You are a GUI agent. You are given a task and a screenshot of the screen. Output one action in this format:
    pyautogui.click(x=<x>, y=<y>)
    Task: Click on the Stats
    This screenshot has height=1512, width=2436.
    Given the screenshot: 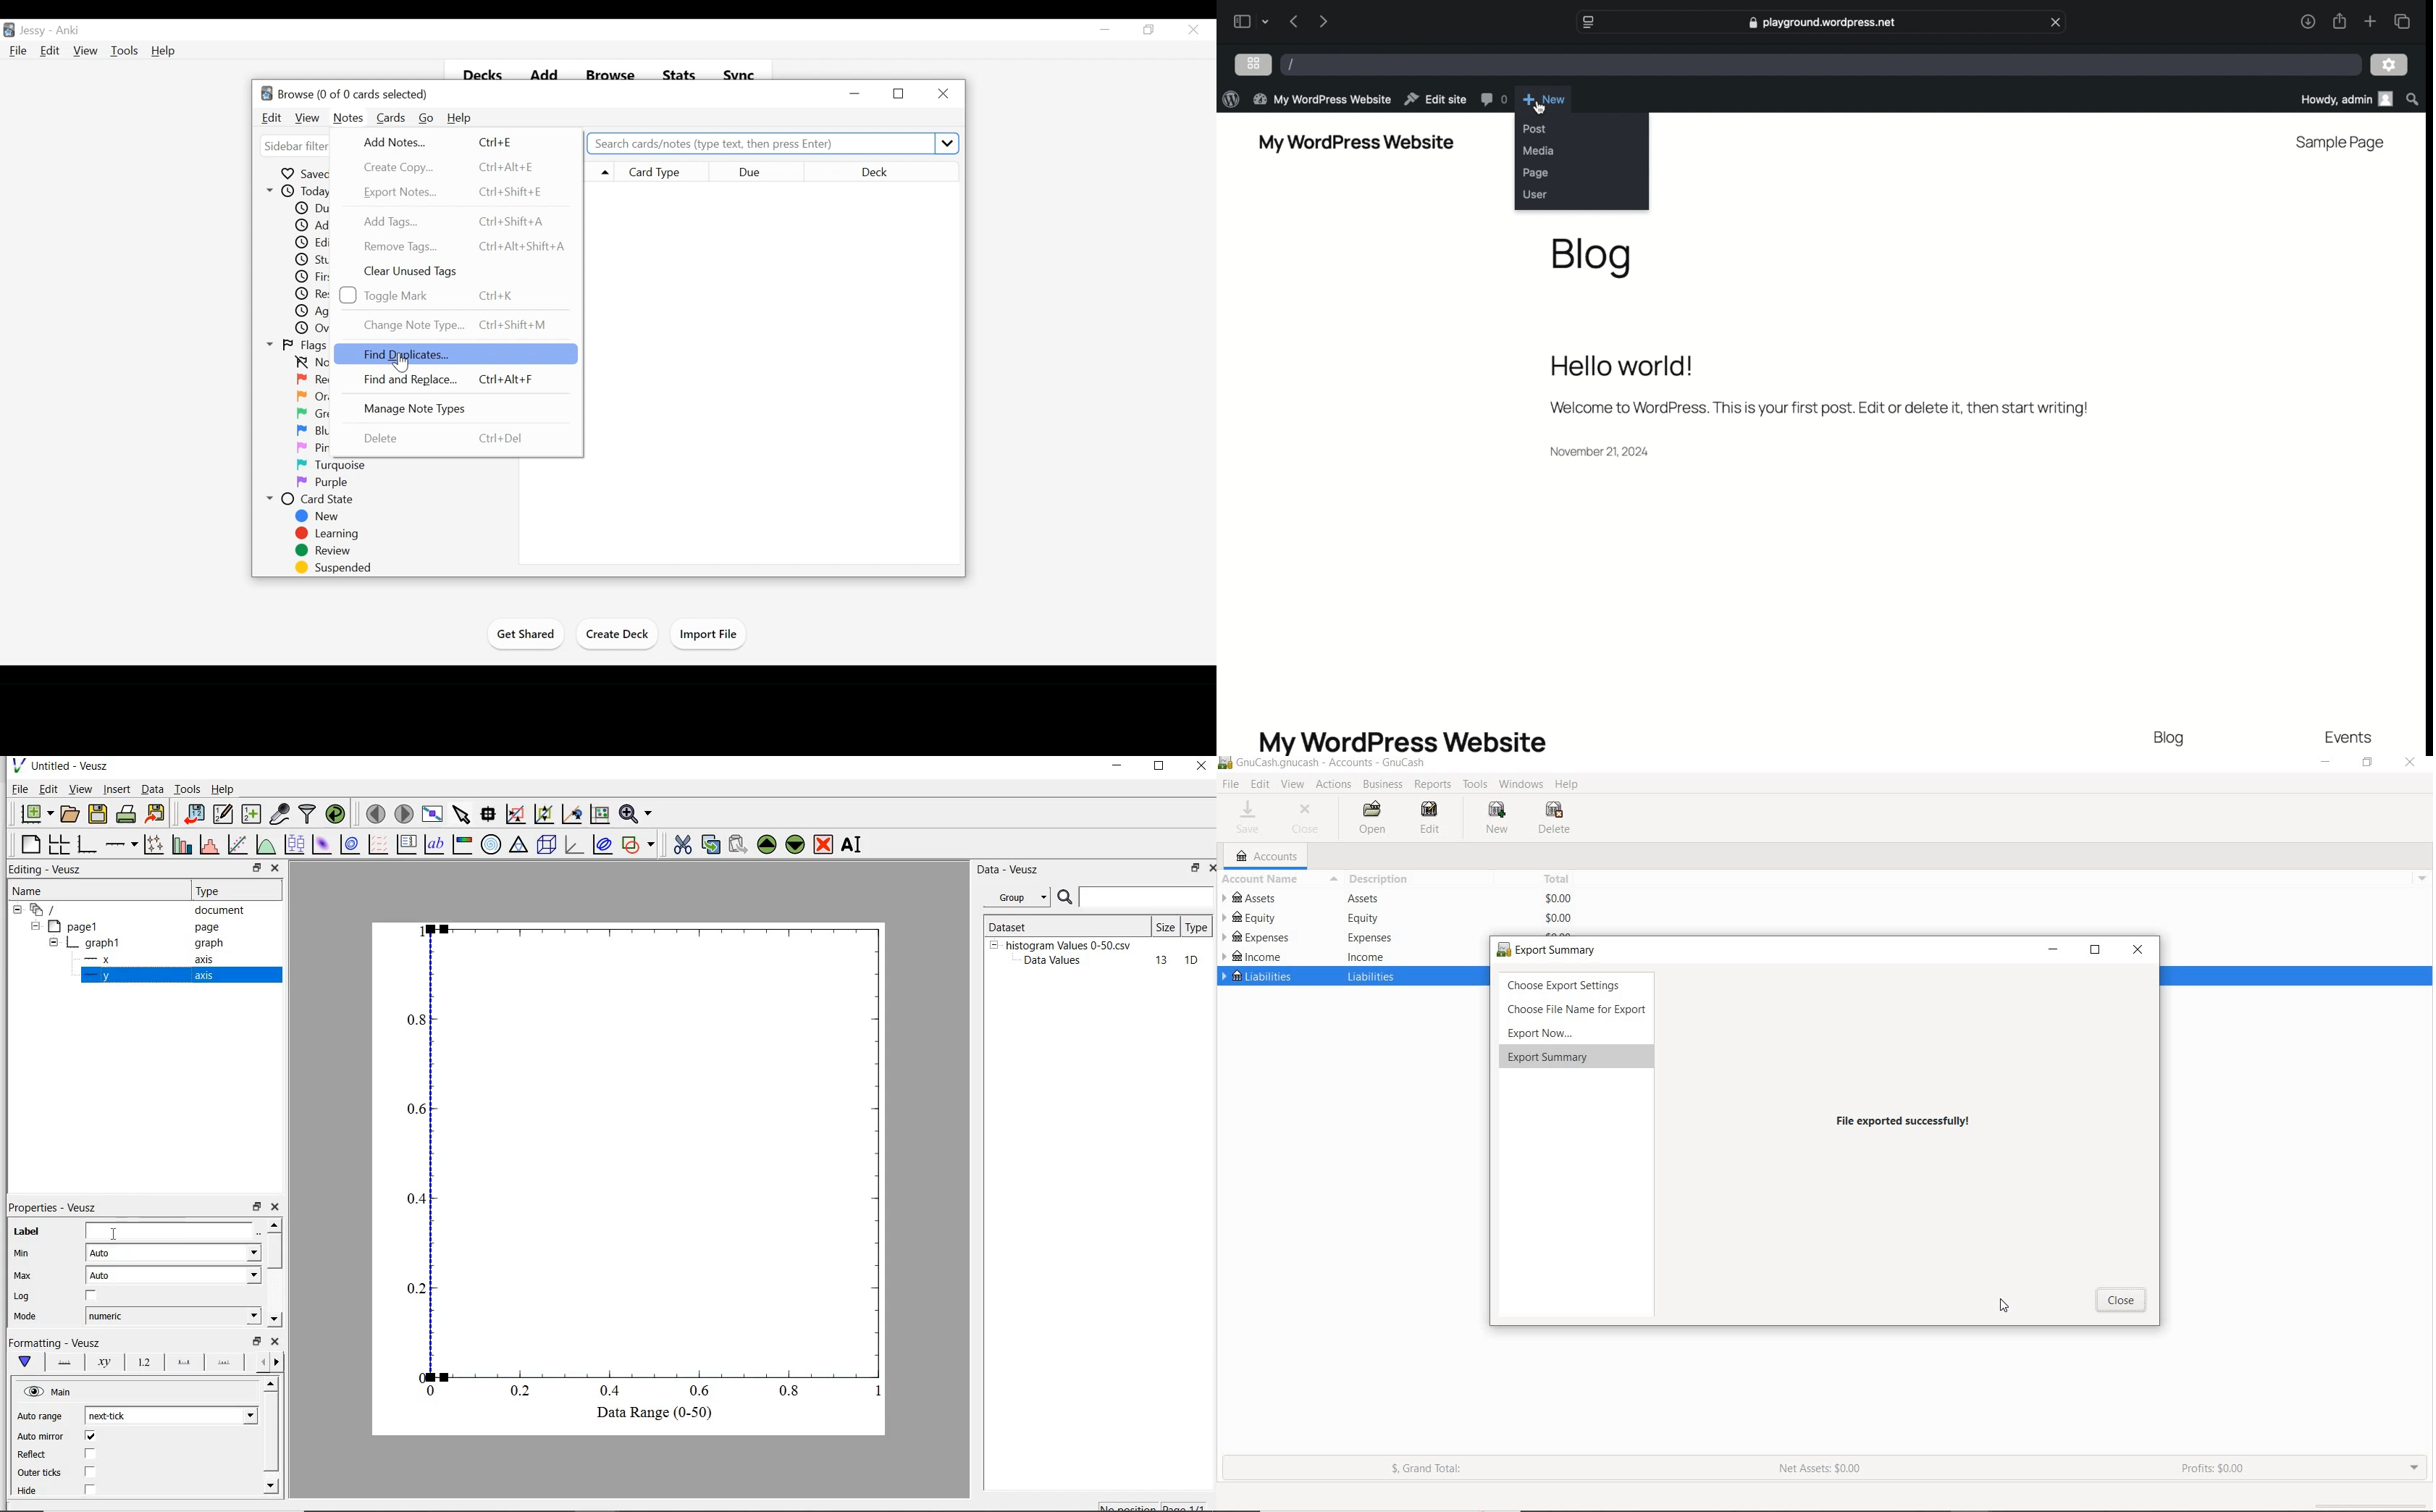 What is the action you would take?
    pyautogui.click(x=678, y=72)
    